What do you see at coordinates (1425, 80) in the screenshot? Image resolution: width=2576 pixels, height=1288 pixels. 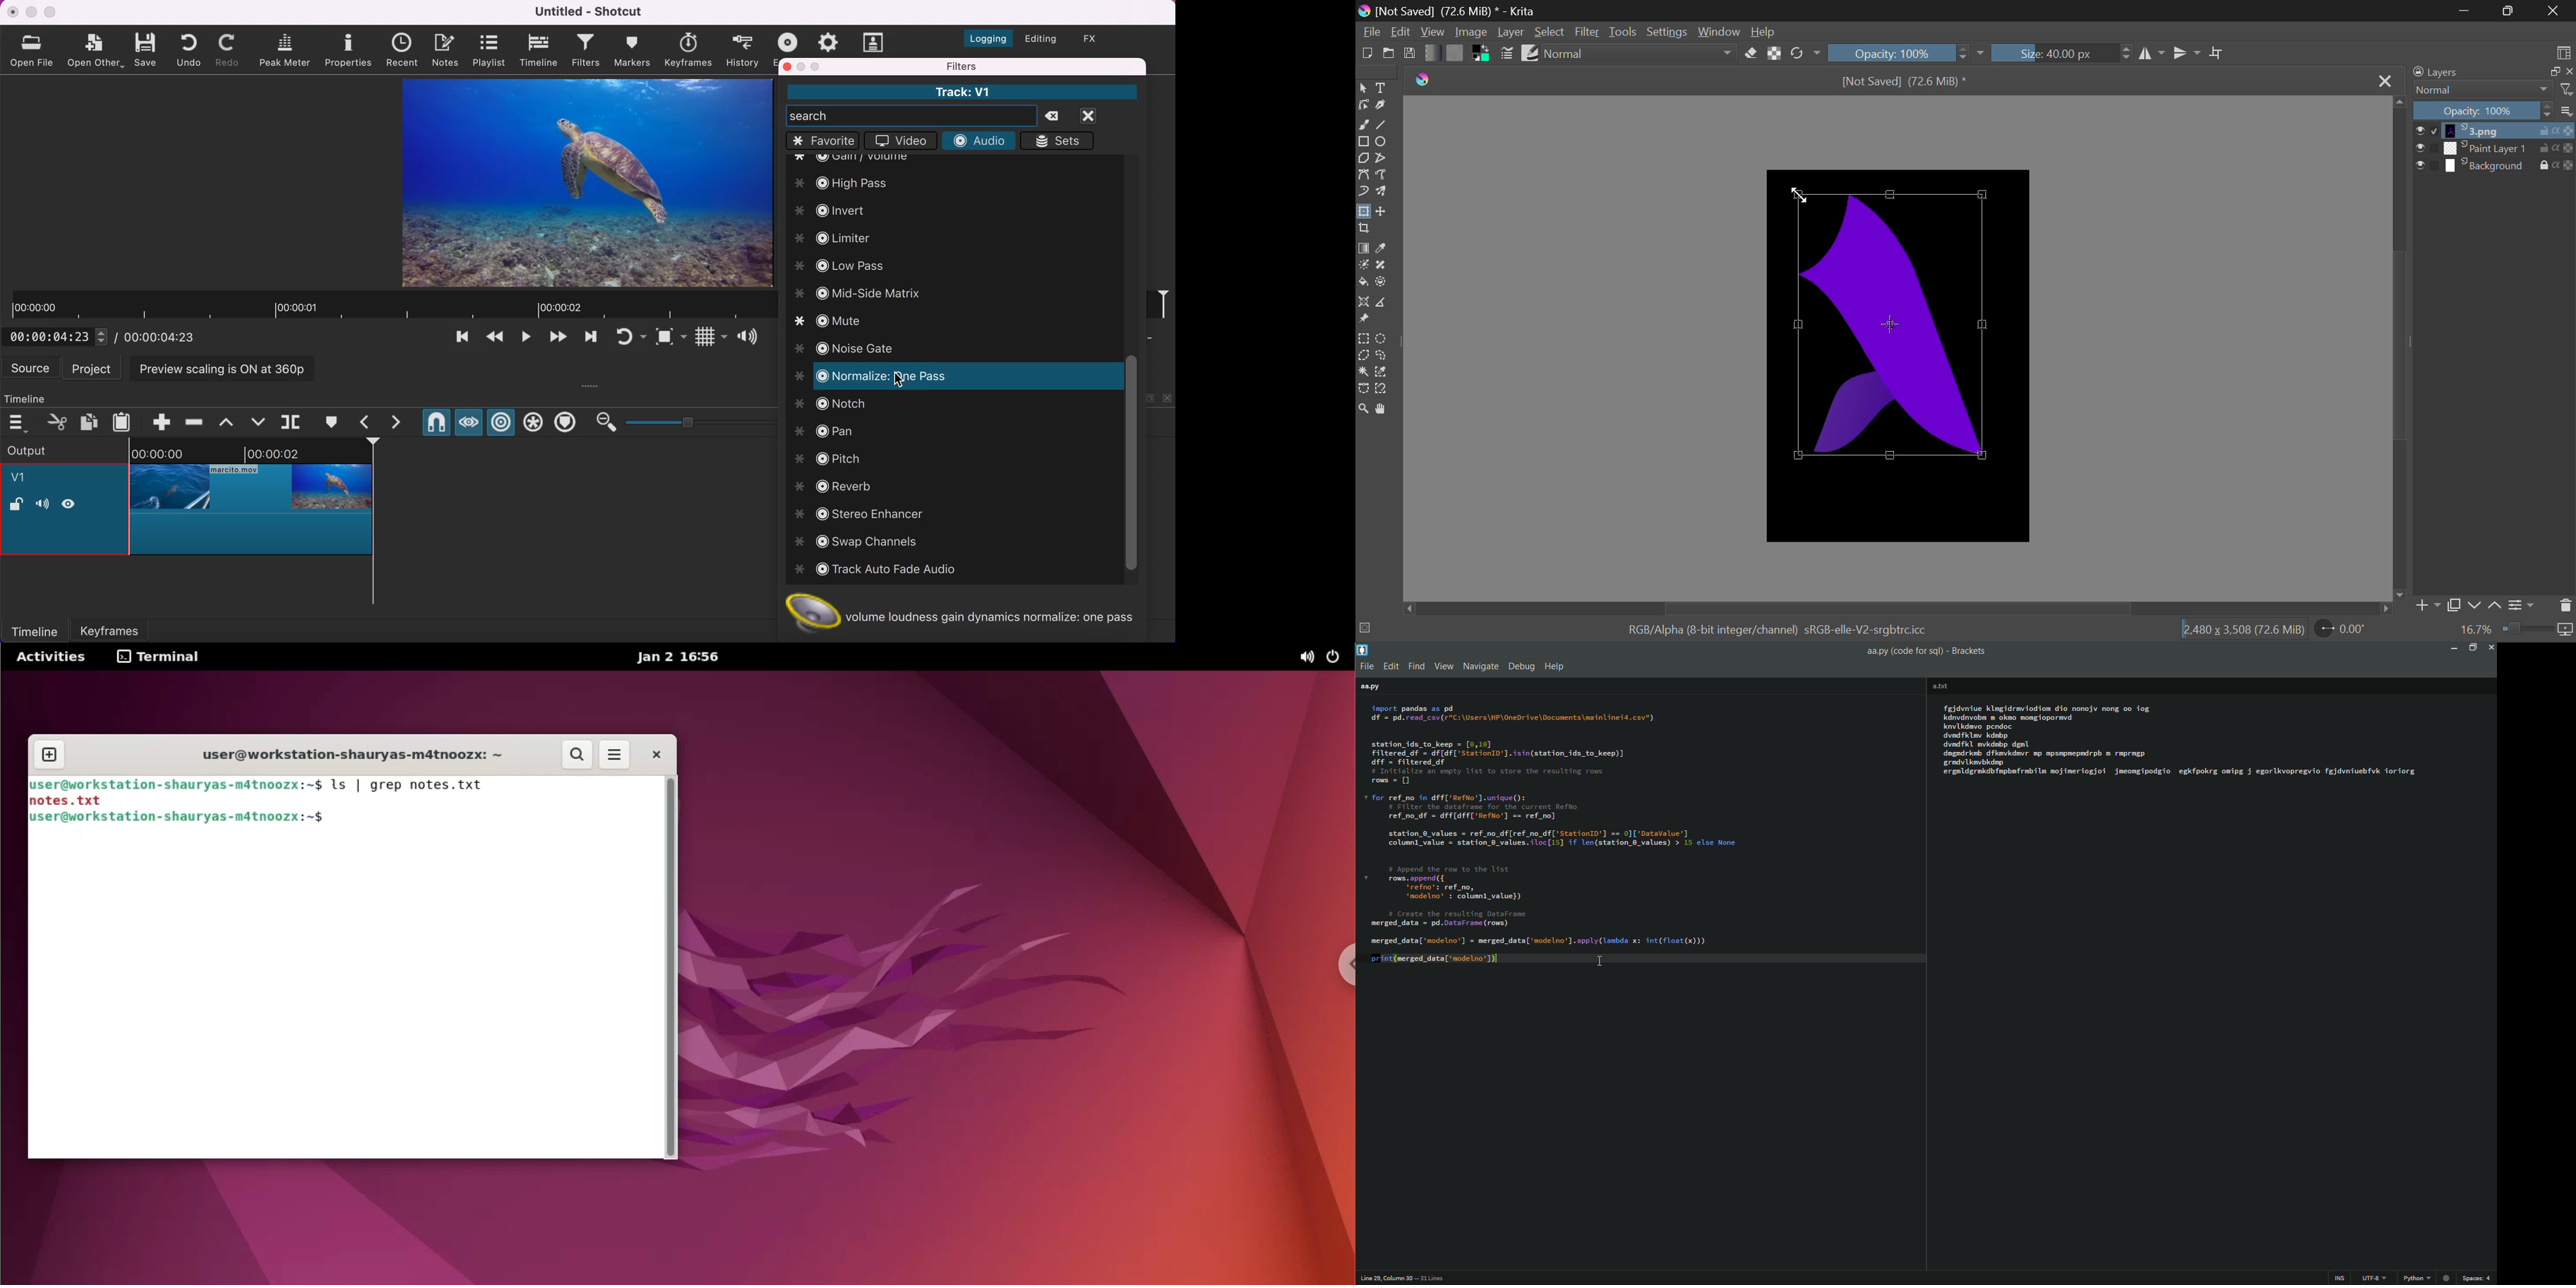 I see `logo` at bounding box center [1425, 80].